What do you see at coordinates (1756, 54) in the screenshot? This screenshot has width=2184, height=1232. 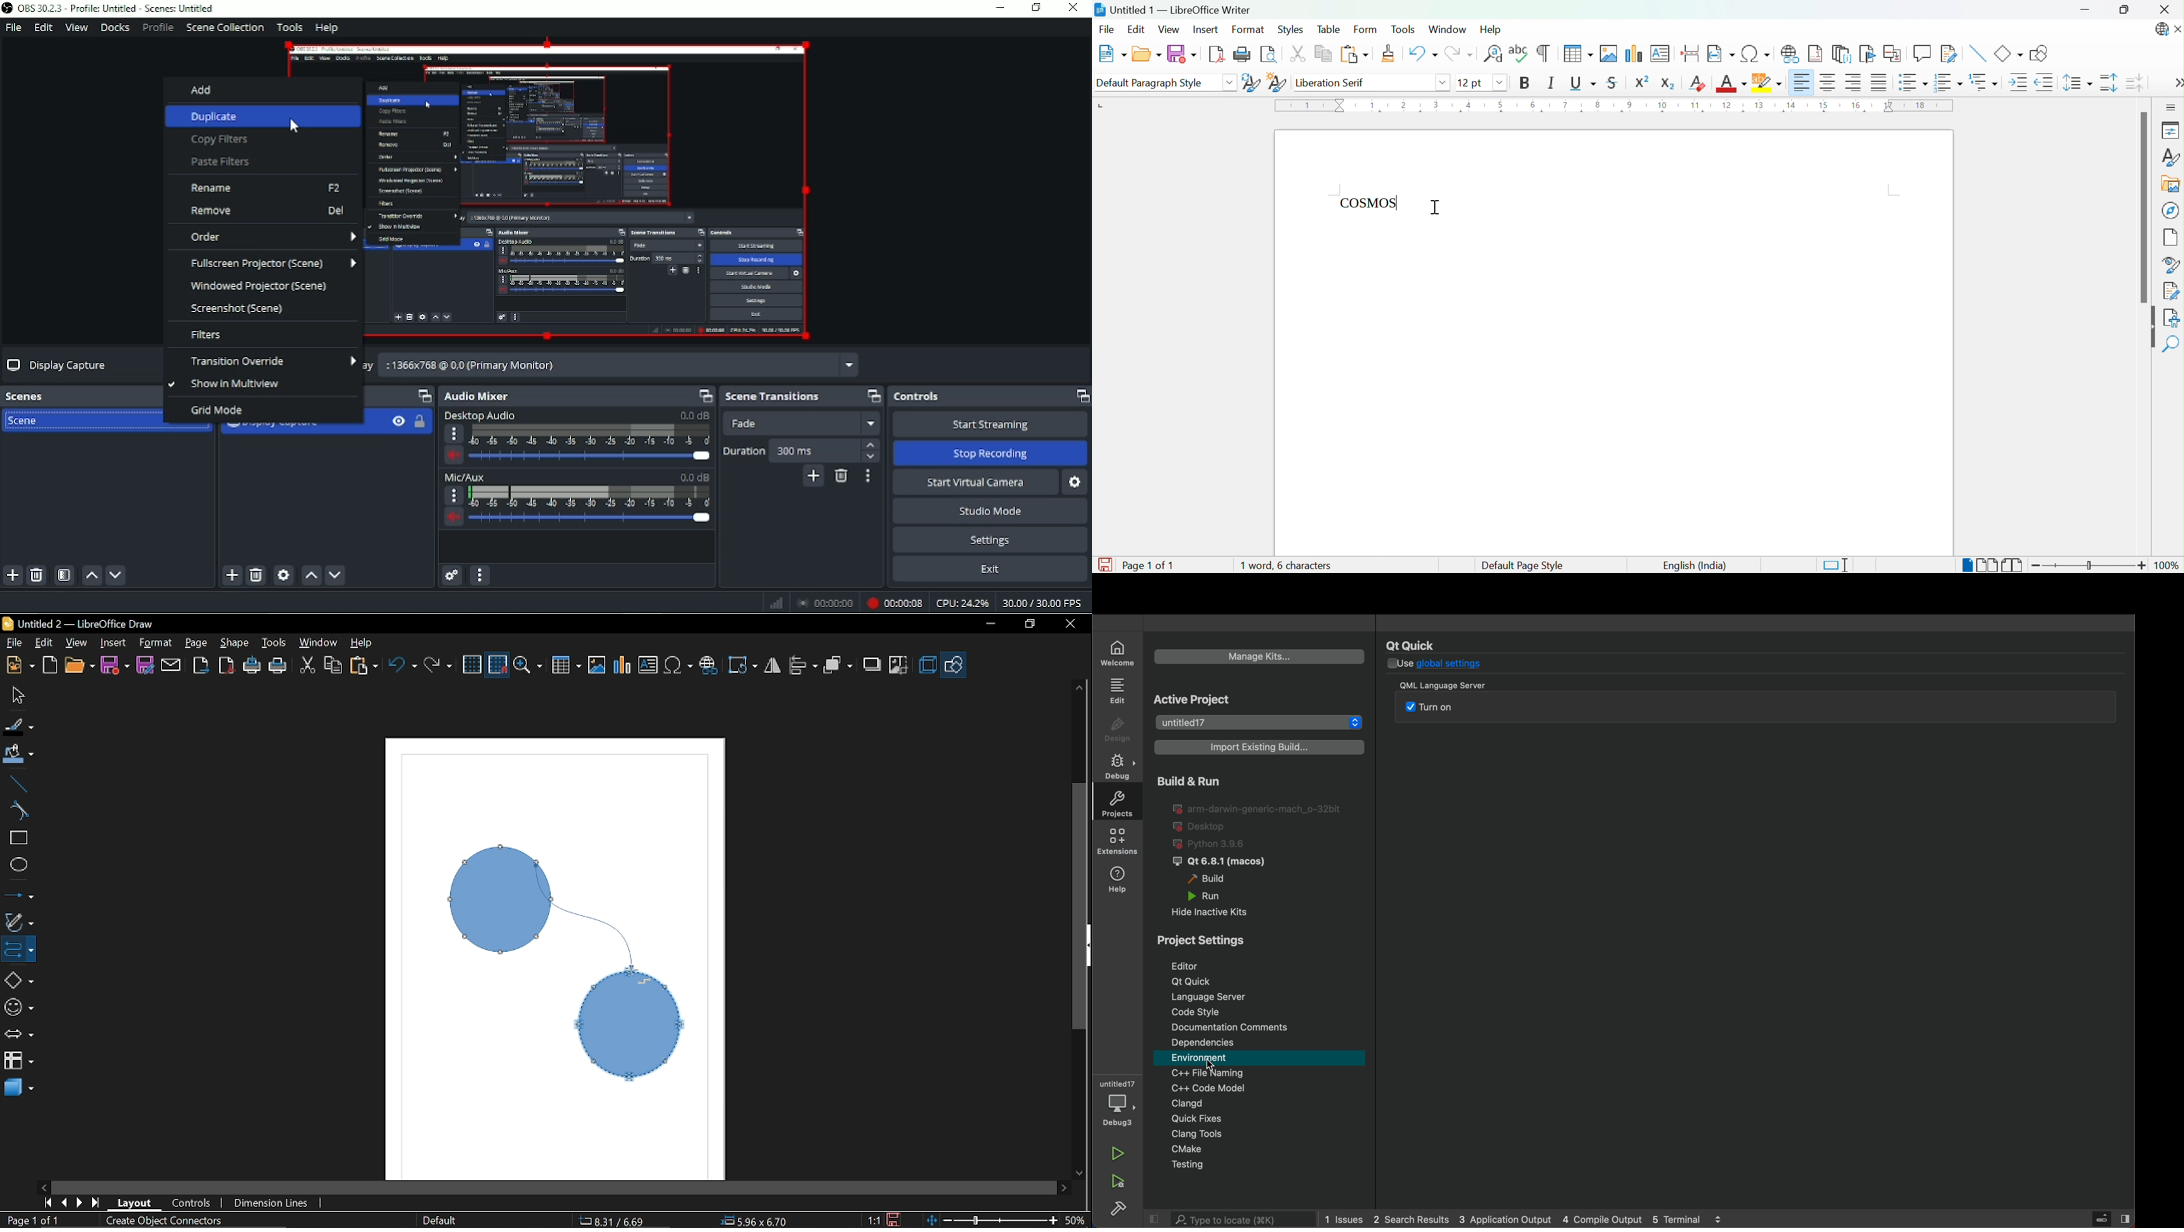 I see `Insert Special Characters` at bounding box center [1756, 54].